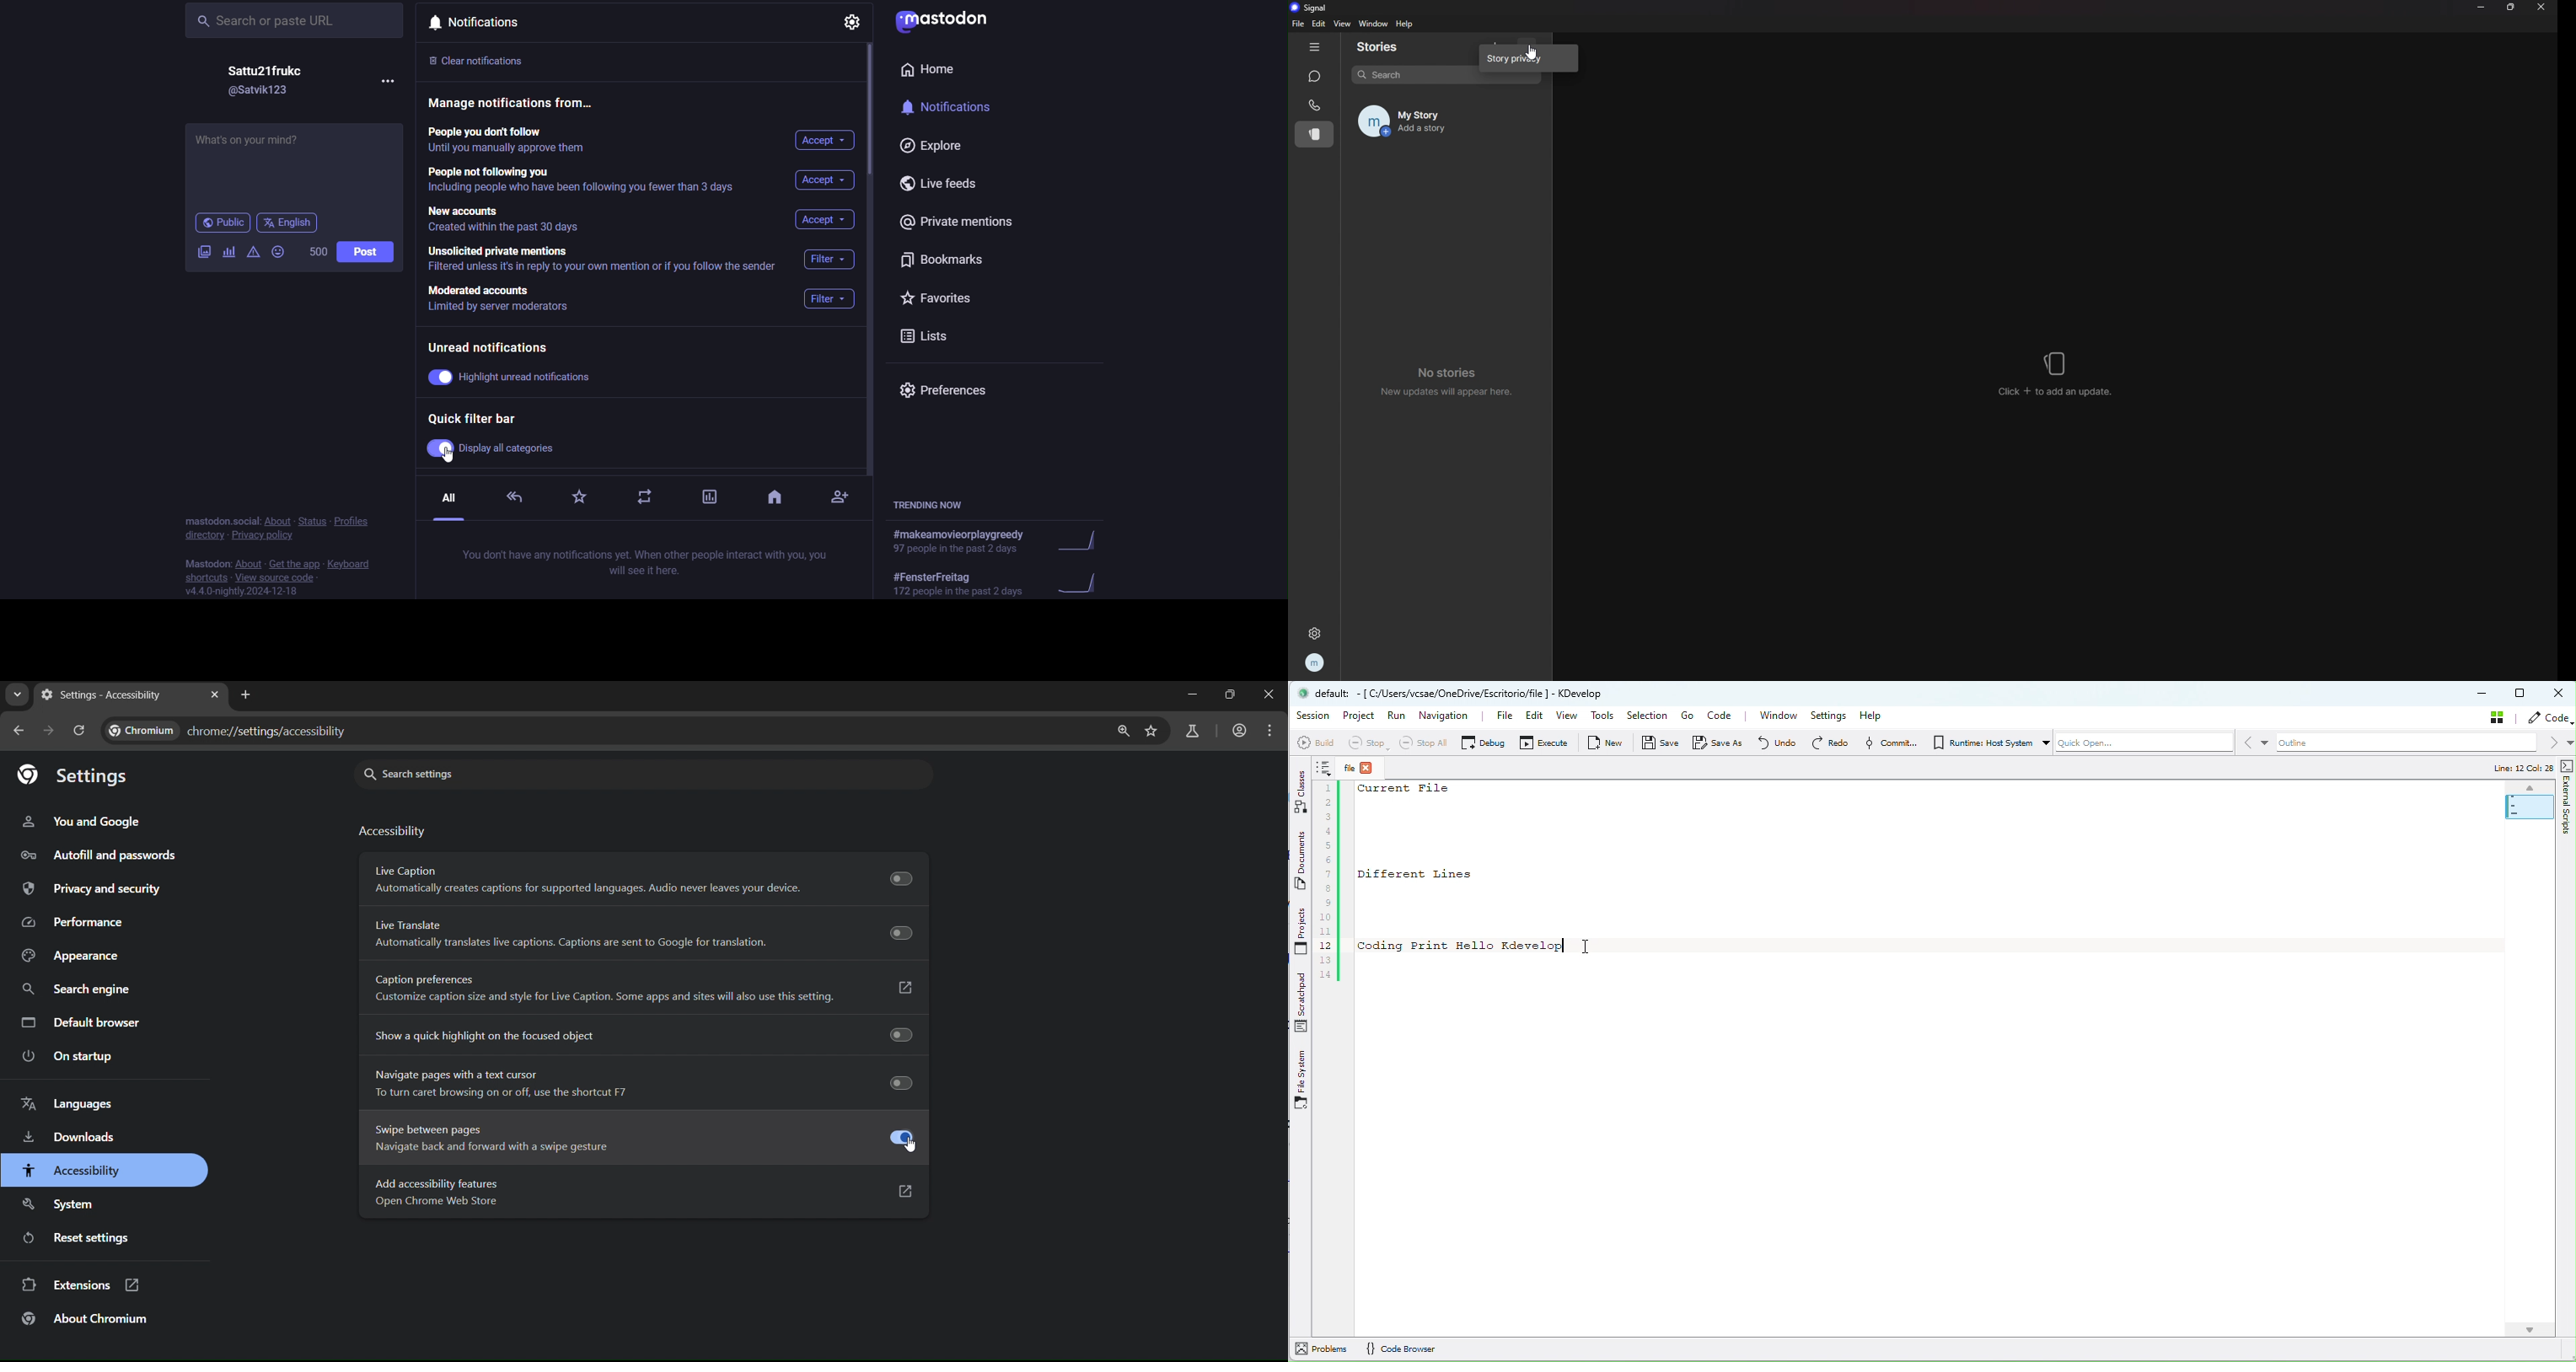  What do you see at coordinates (251, 251) in the screenshot?
I see `content warning` at bounding box center [251, 251].